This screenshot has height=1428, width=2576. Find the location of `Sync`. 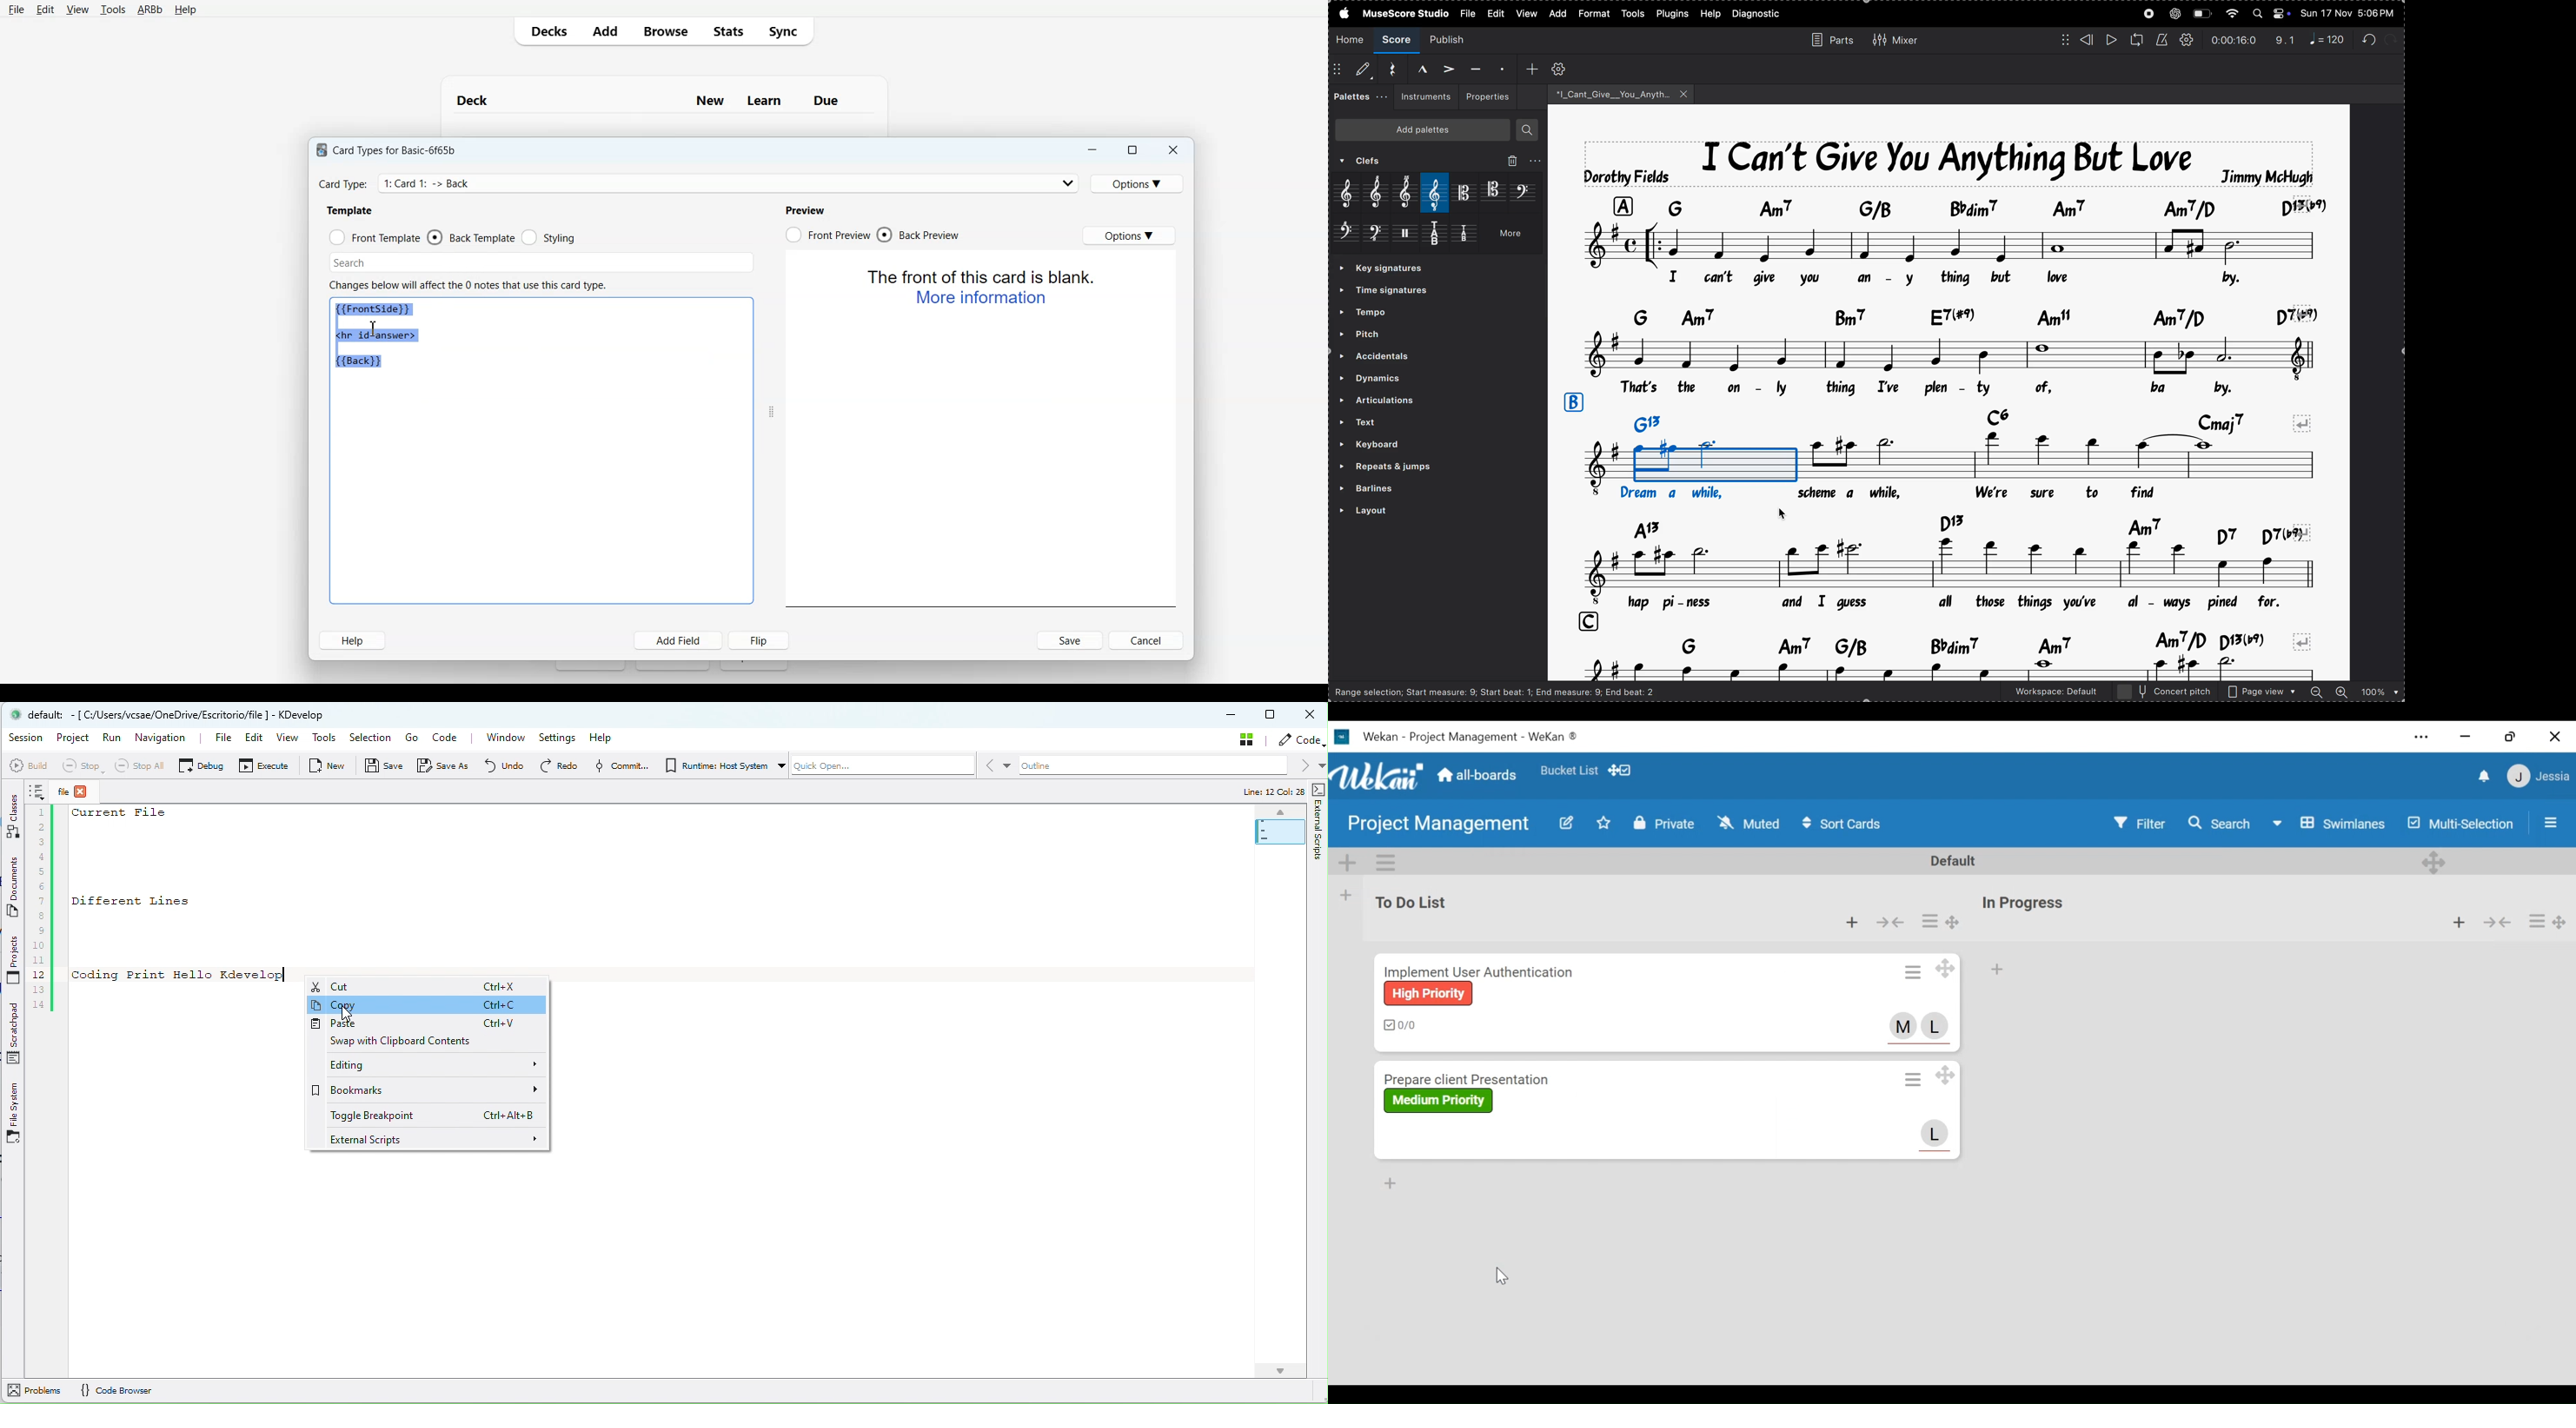

Sync is located at coordinates (787, 32).